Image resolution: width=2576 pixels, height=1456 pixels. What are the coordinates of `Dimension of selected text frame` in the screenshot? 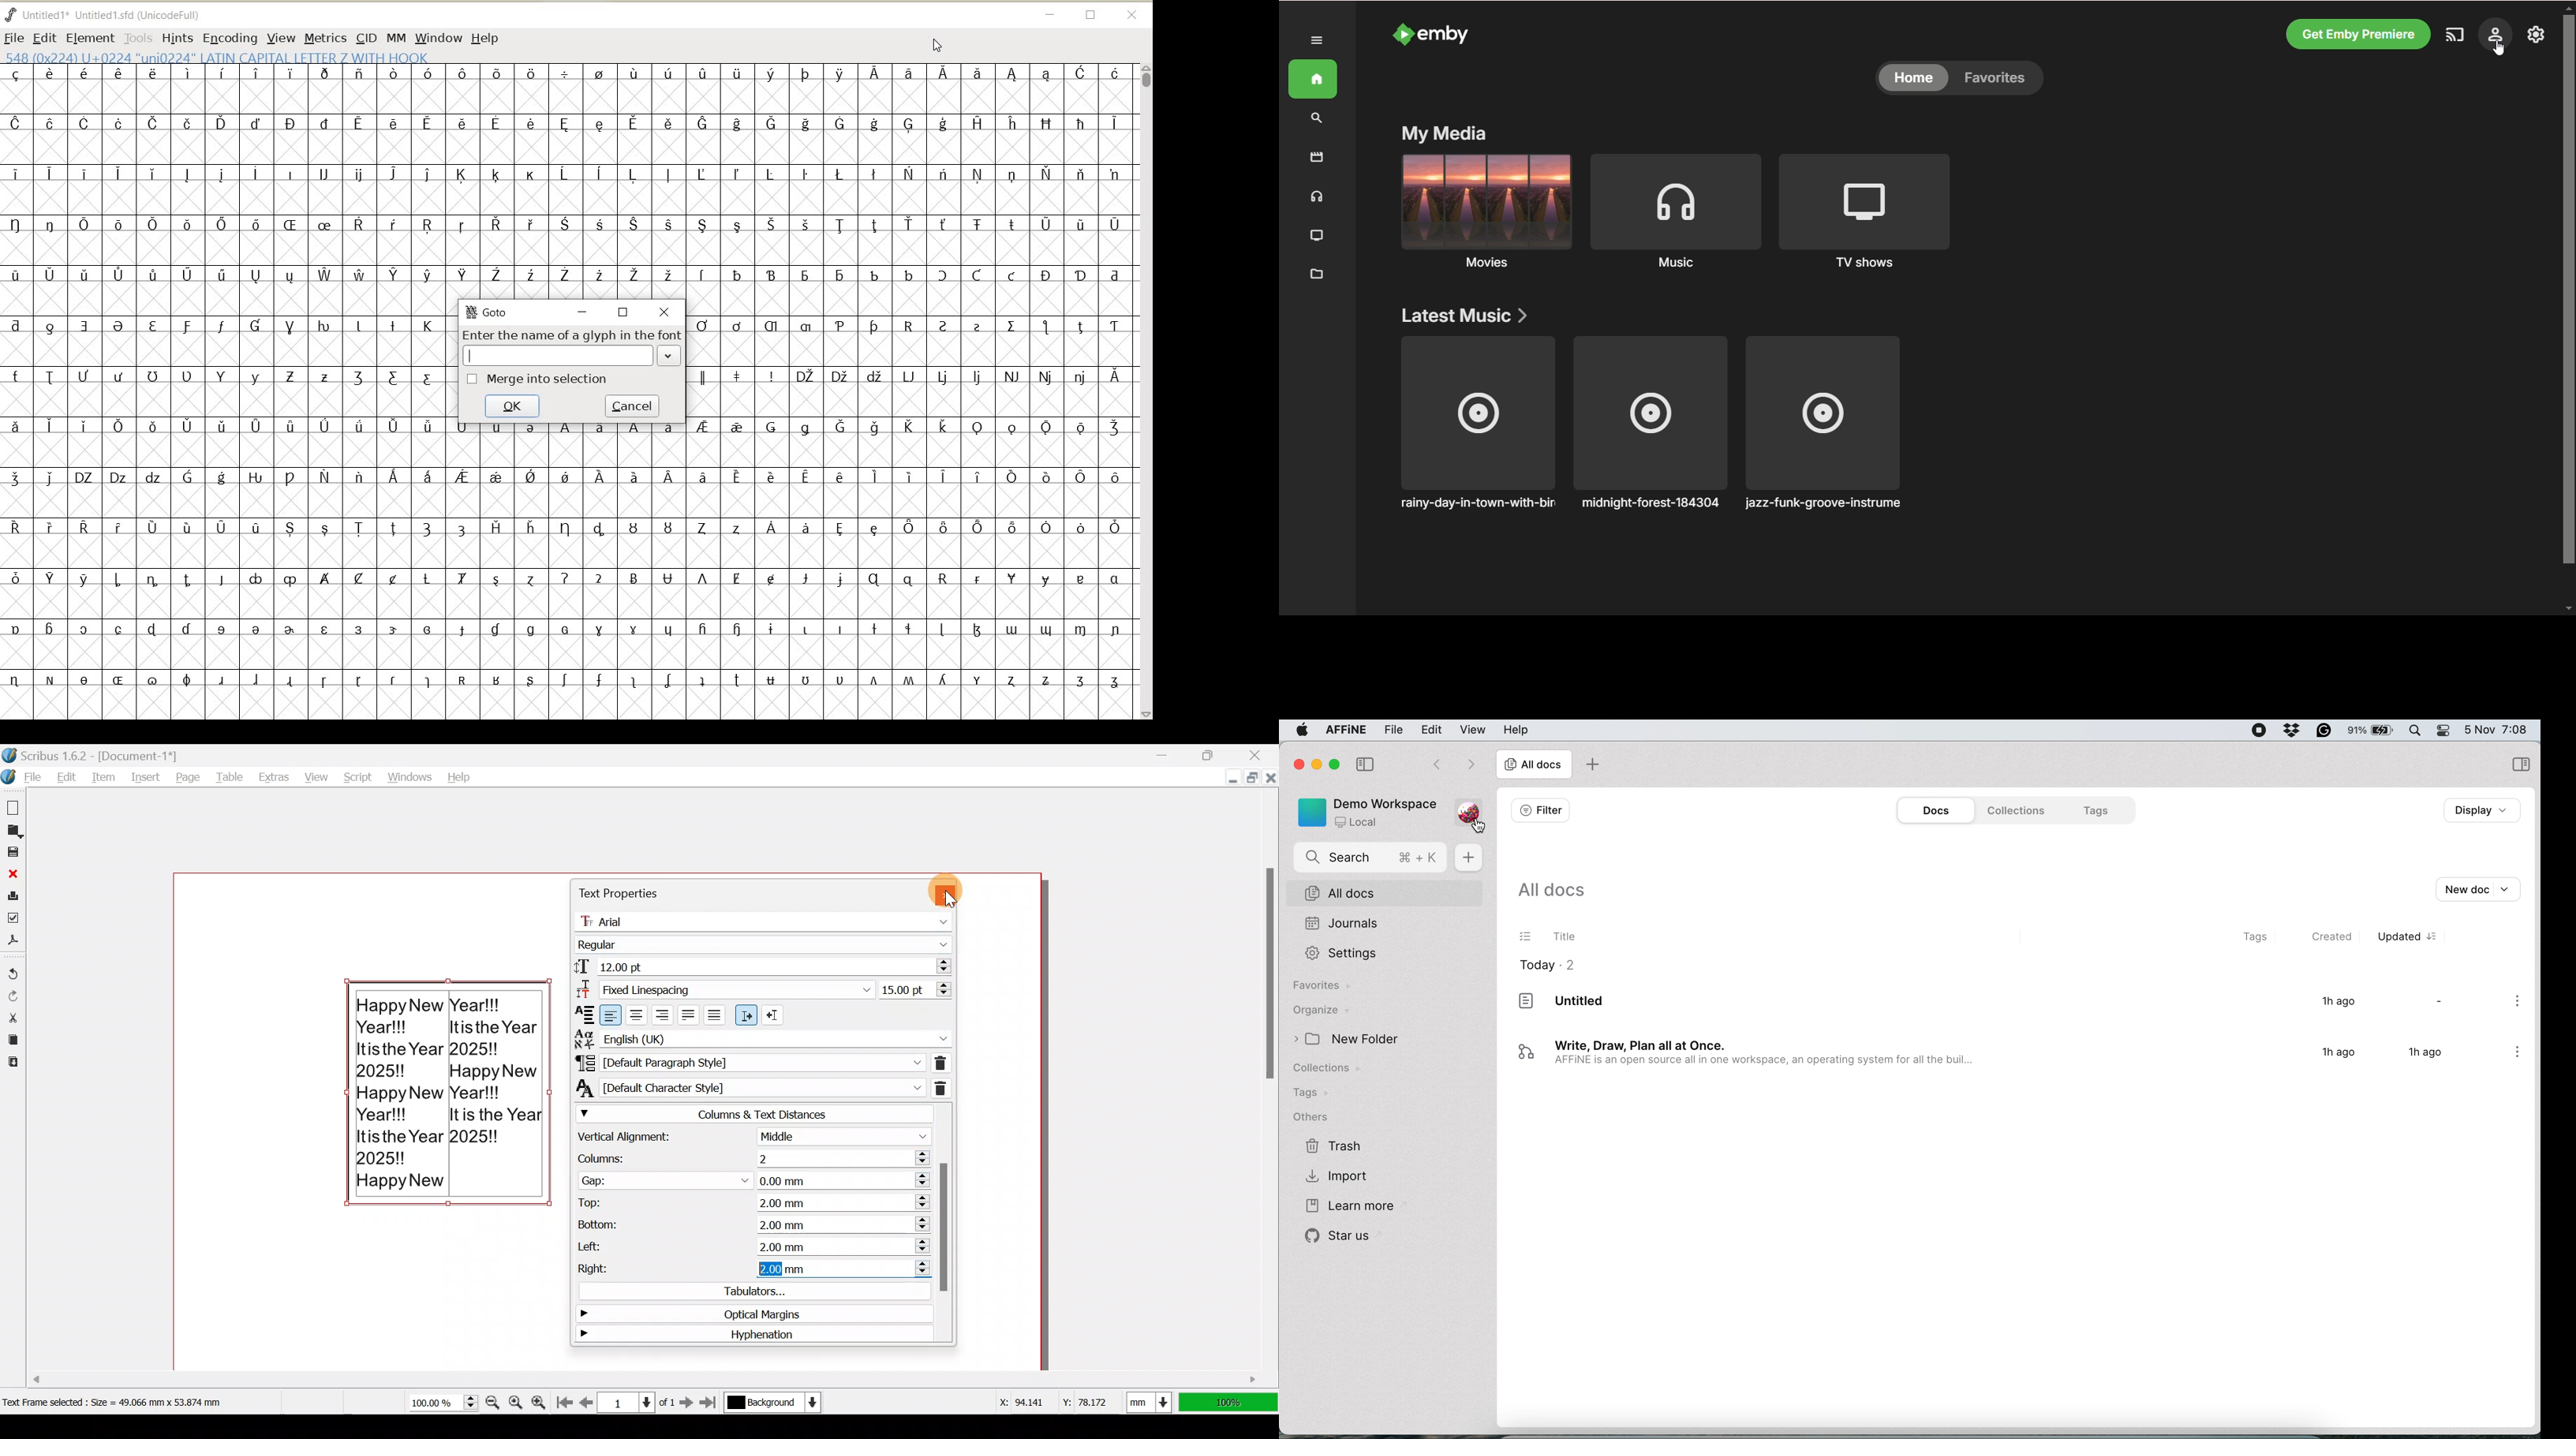 It's located at (131, 1402).